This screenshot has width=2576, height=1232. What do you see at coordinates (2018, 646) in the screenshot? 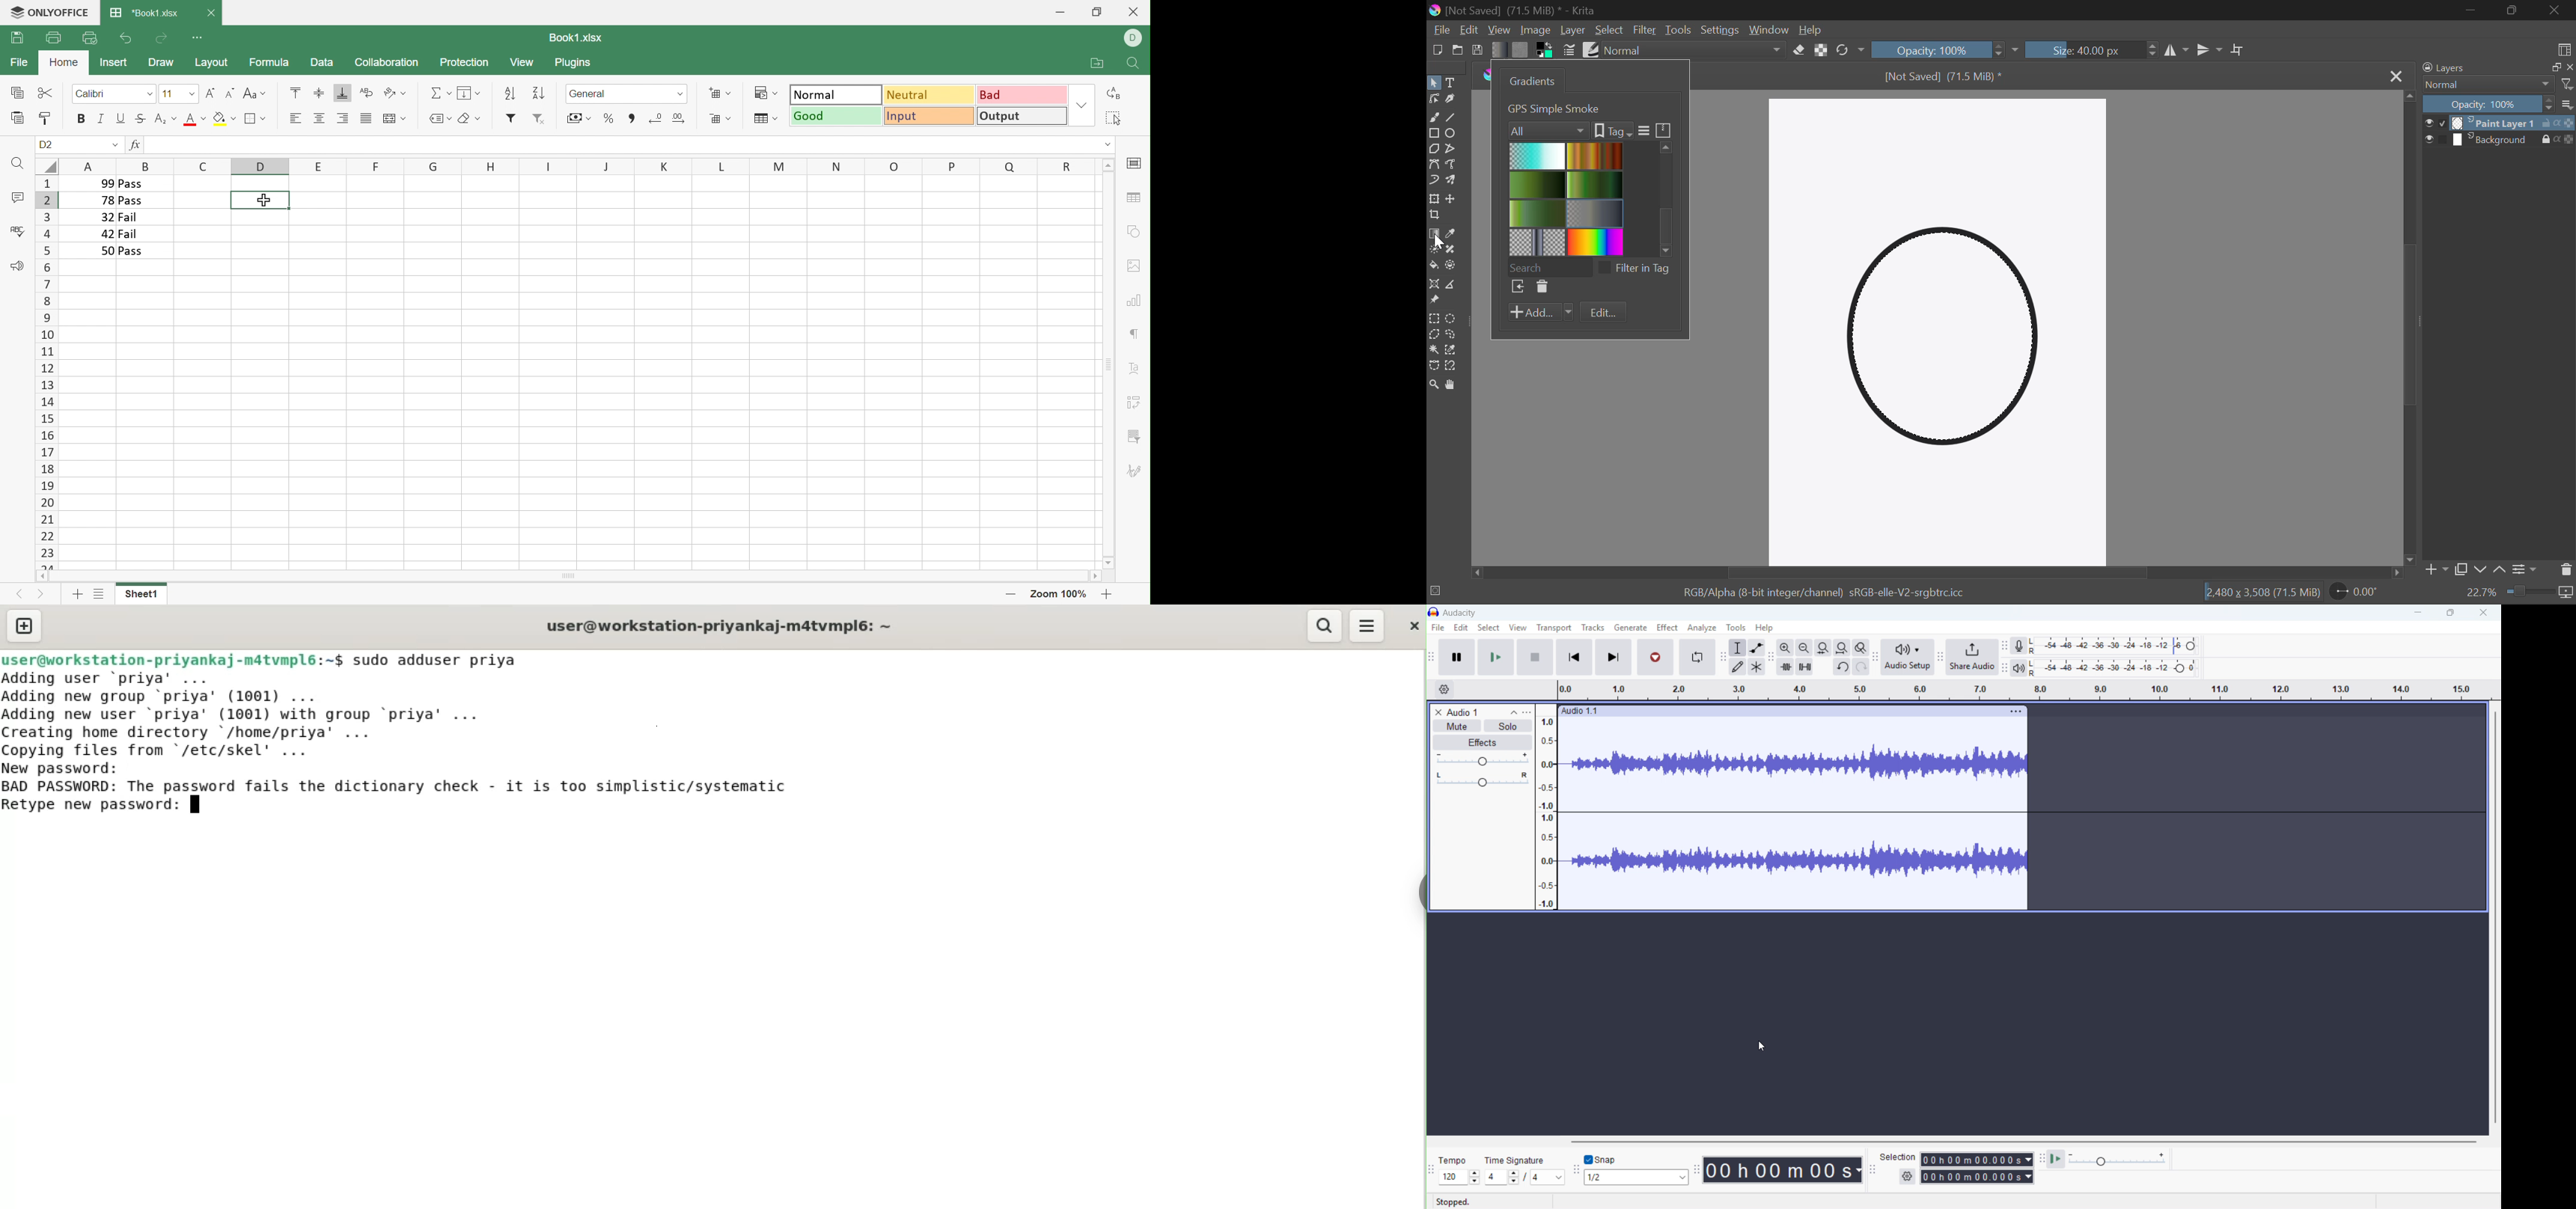
I see `Recording metre ` at bounding box center [2018, 646].